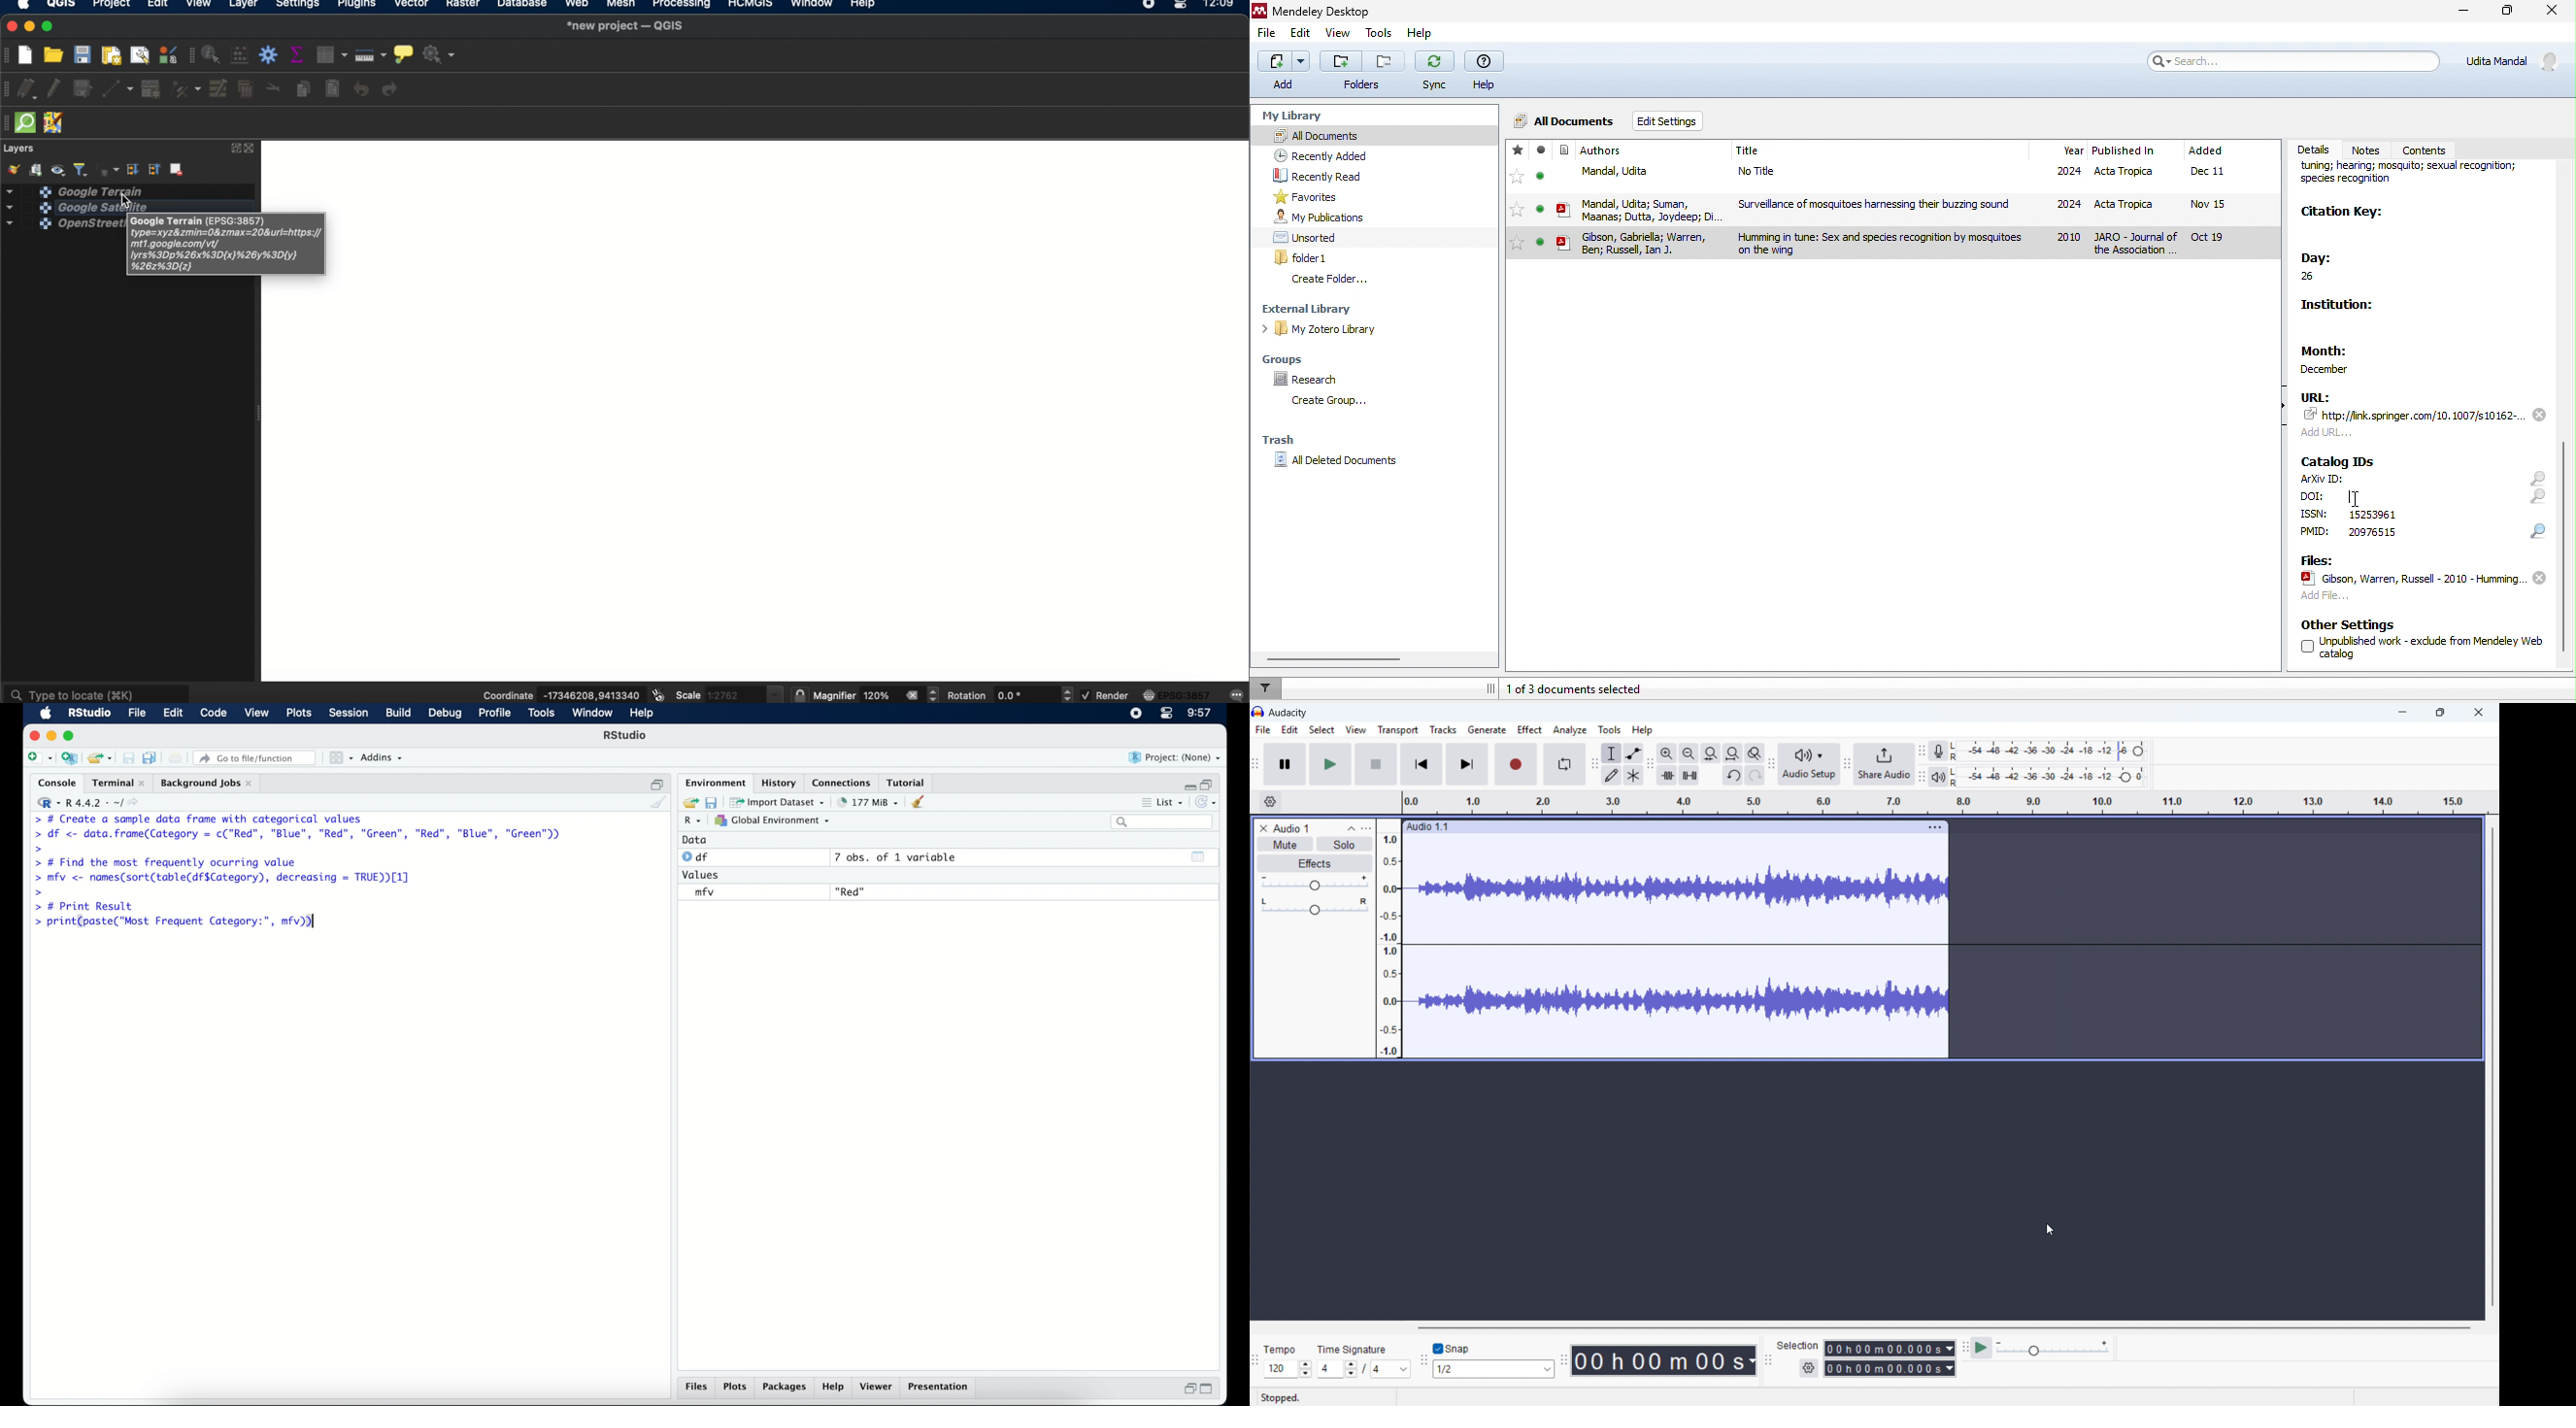 The height and width of the screenshot is (1428, 2576). Describe the element at coordinates (1678, 1003) in the screenshot. I see `Track waveform` at that location.